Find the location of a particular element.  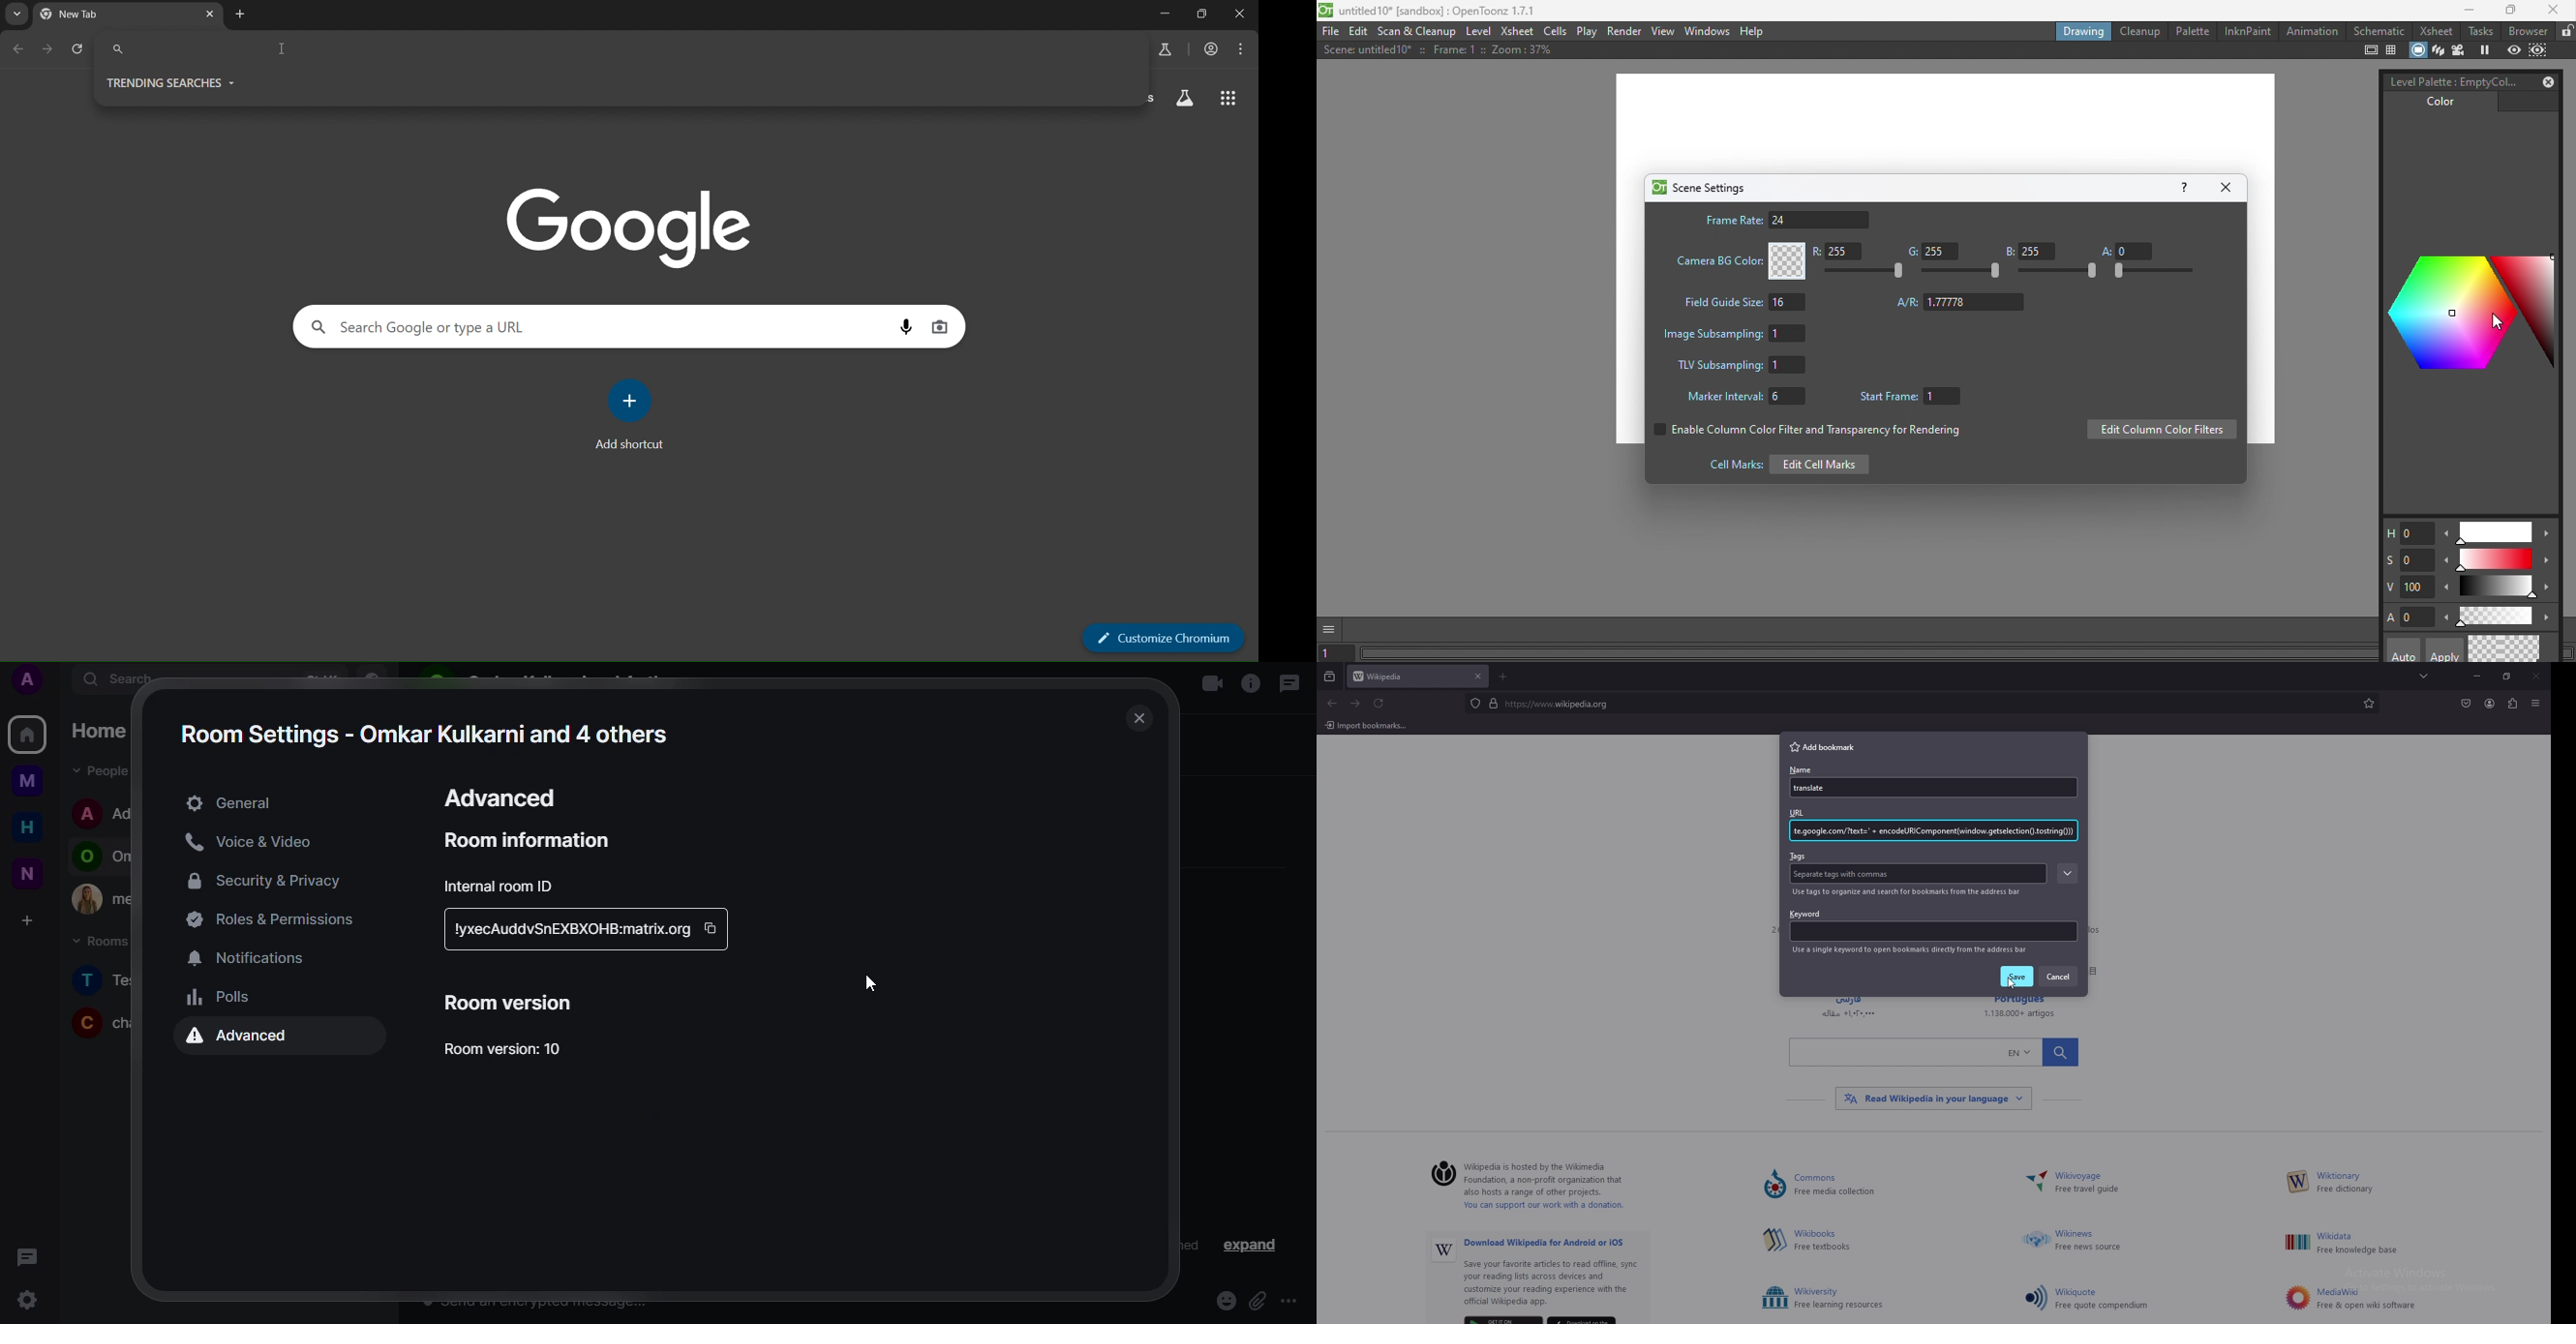

 is located at coordinates (2535, 705).